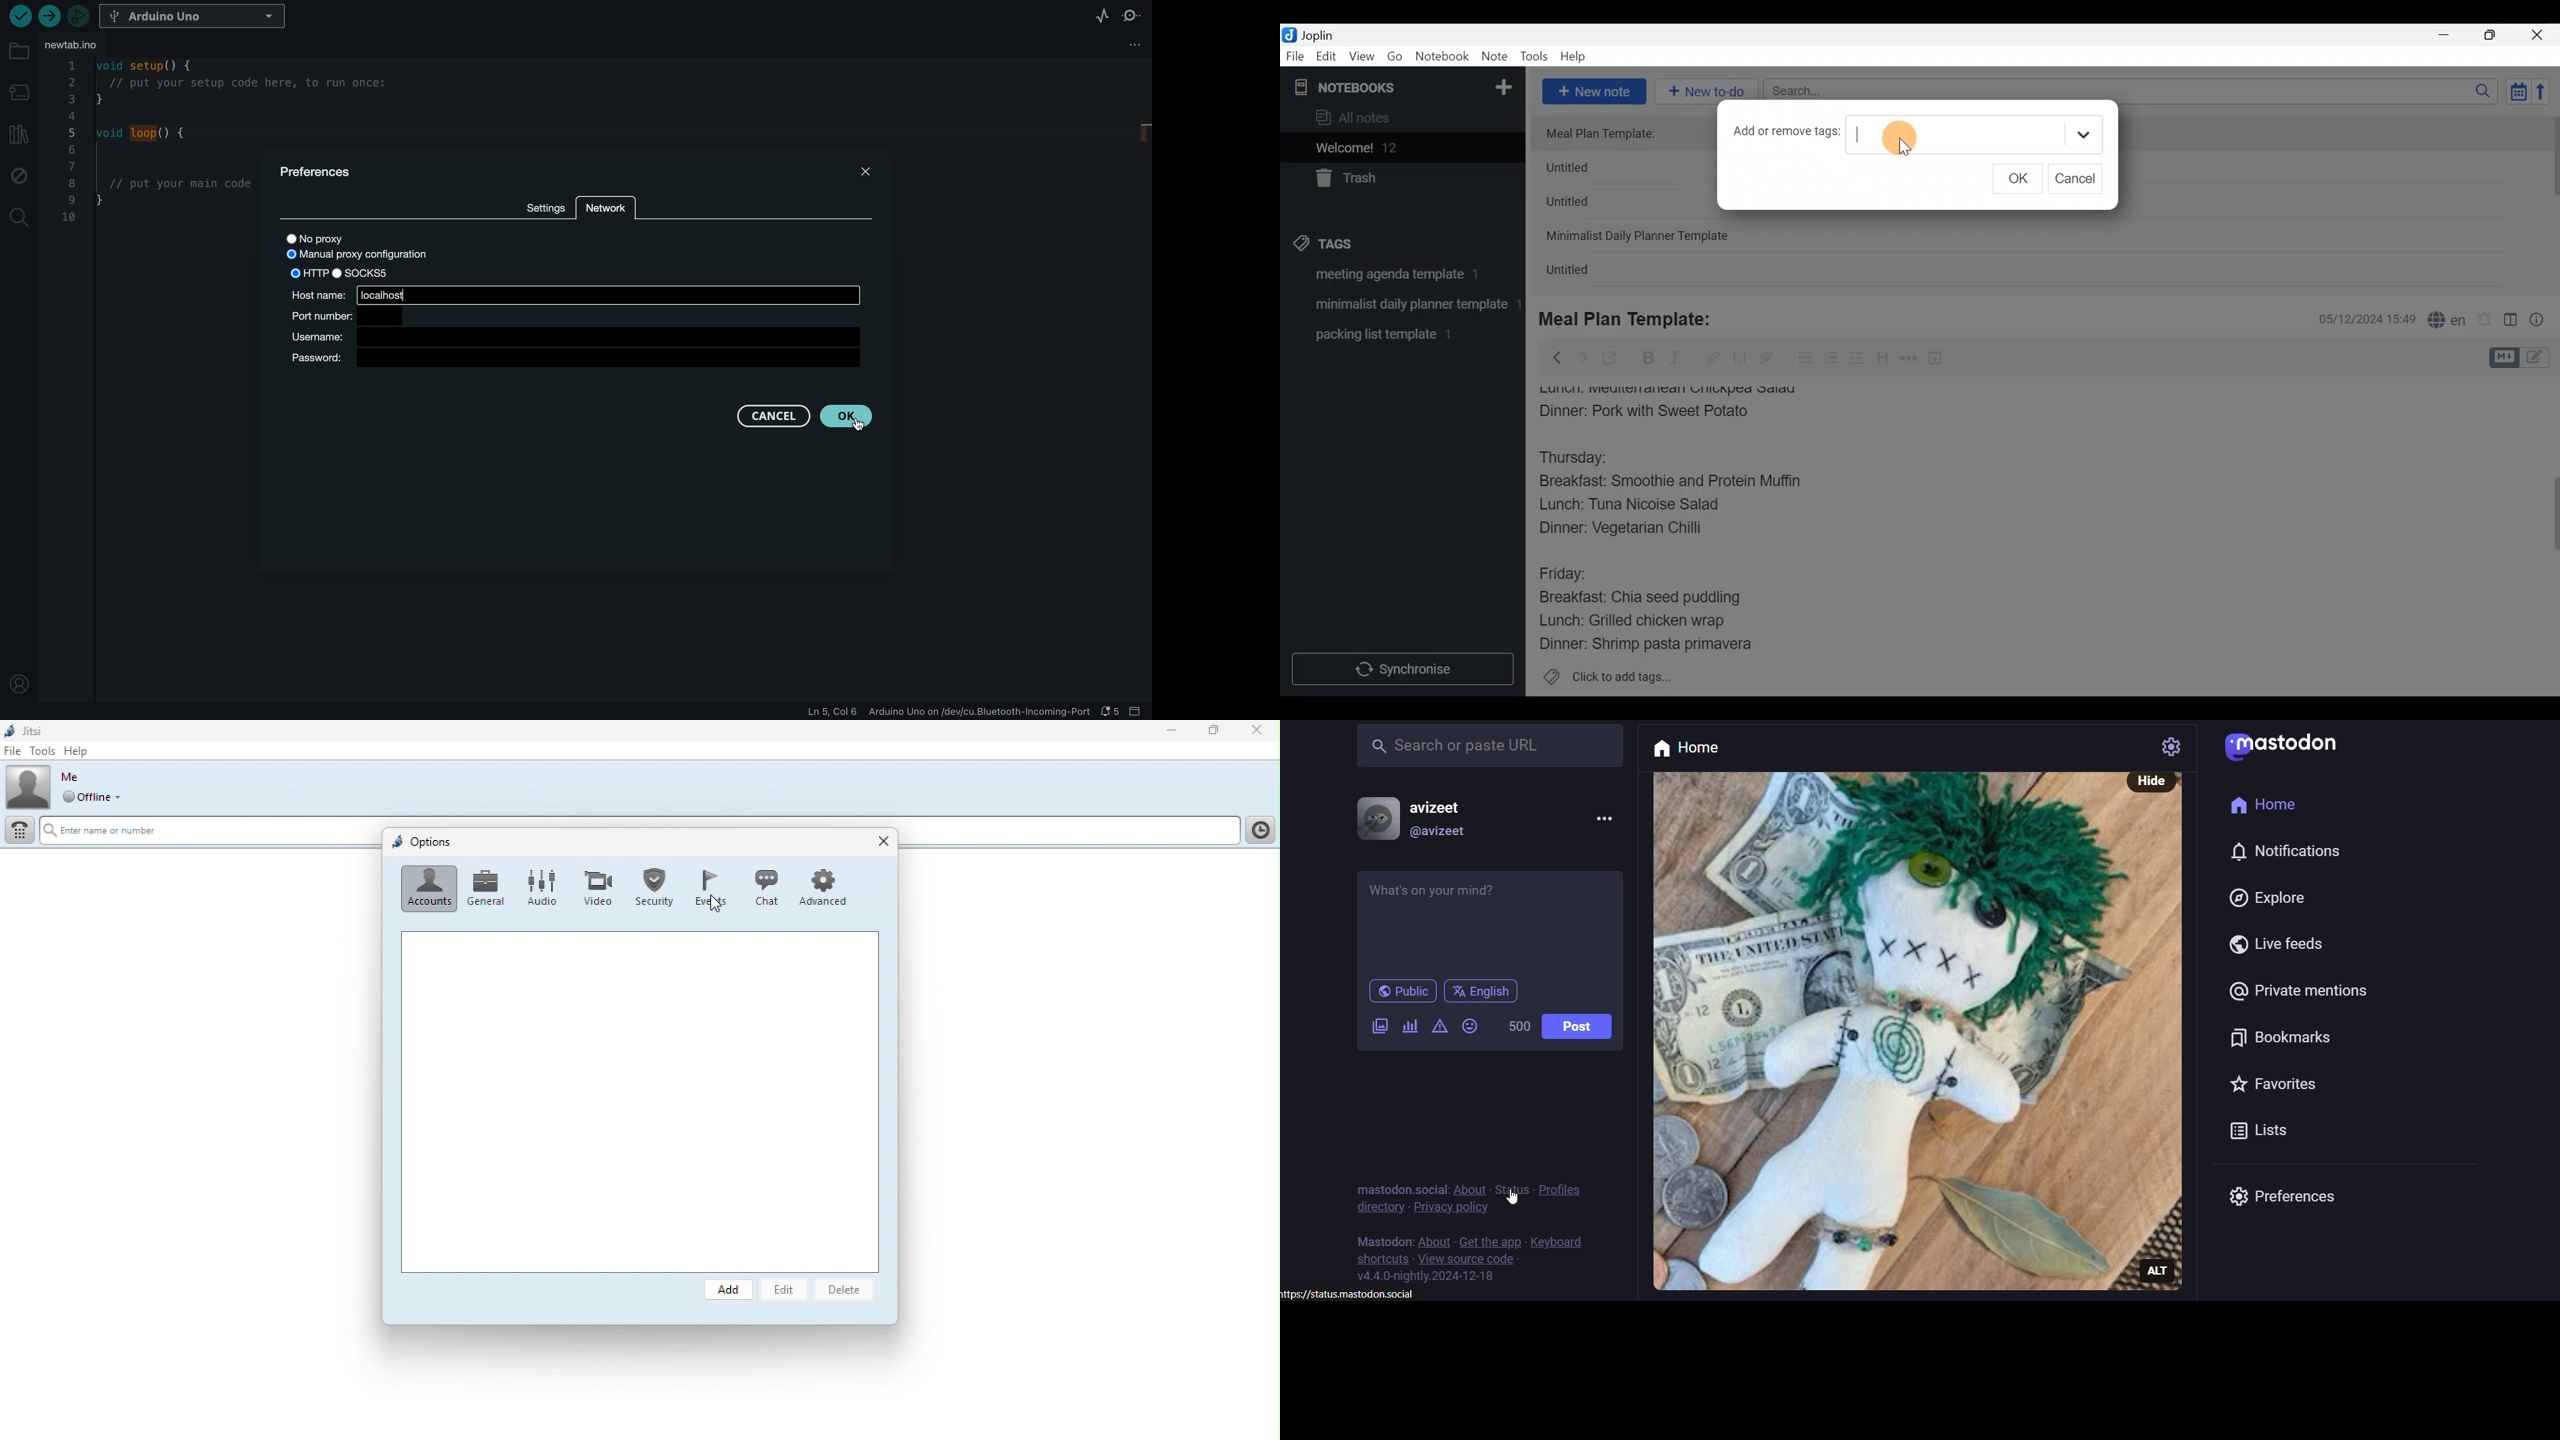 This screenshot has height=1456, width=2576. What do you see at coordinates (1395, 1182) in the screenshot?
I see `text` at bounding box center [1395, 1182].